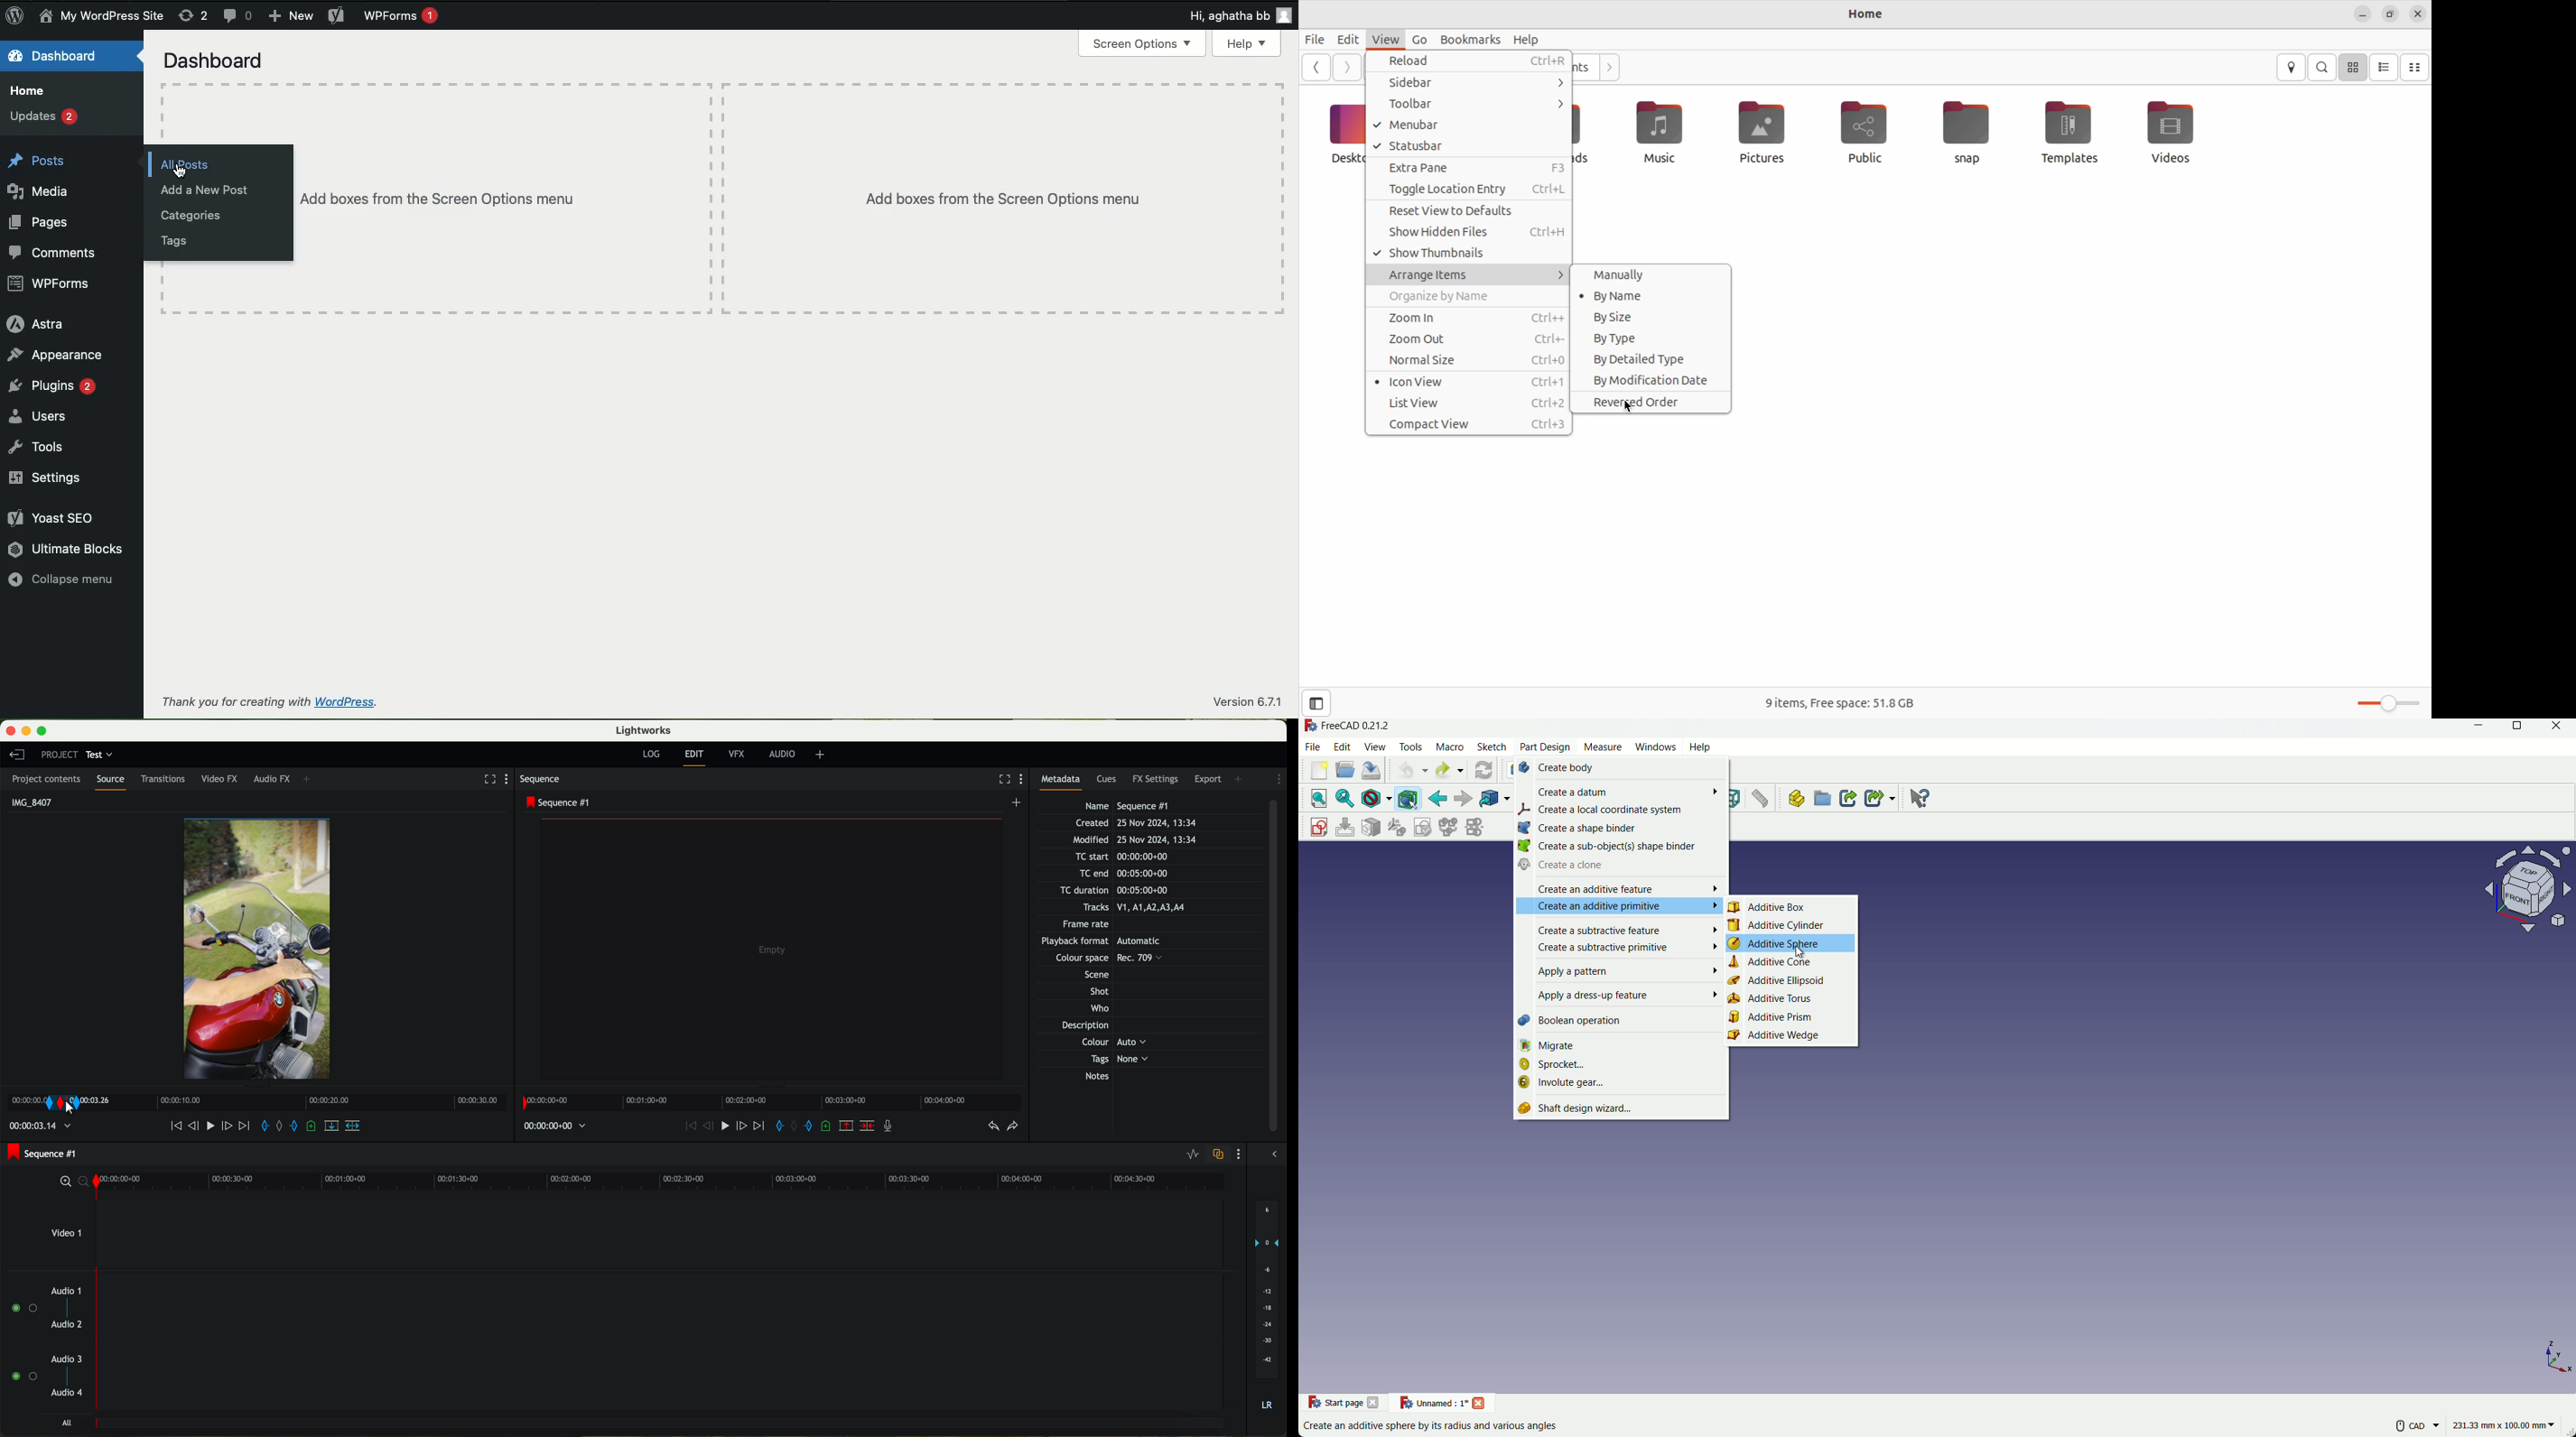 This screenshot has height=1456, width=2576. I want to click on create an additive primitive, so click(1618, 907).